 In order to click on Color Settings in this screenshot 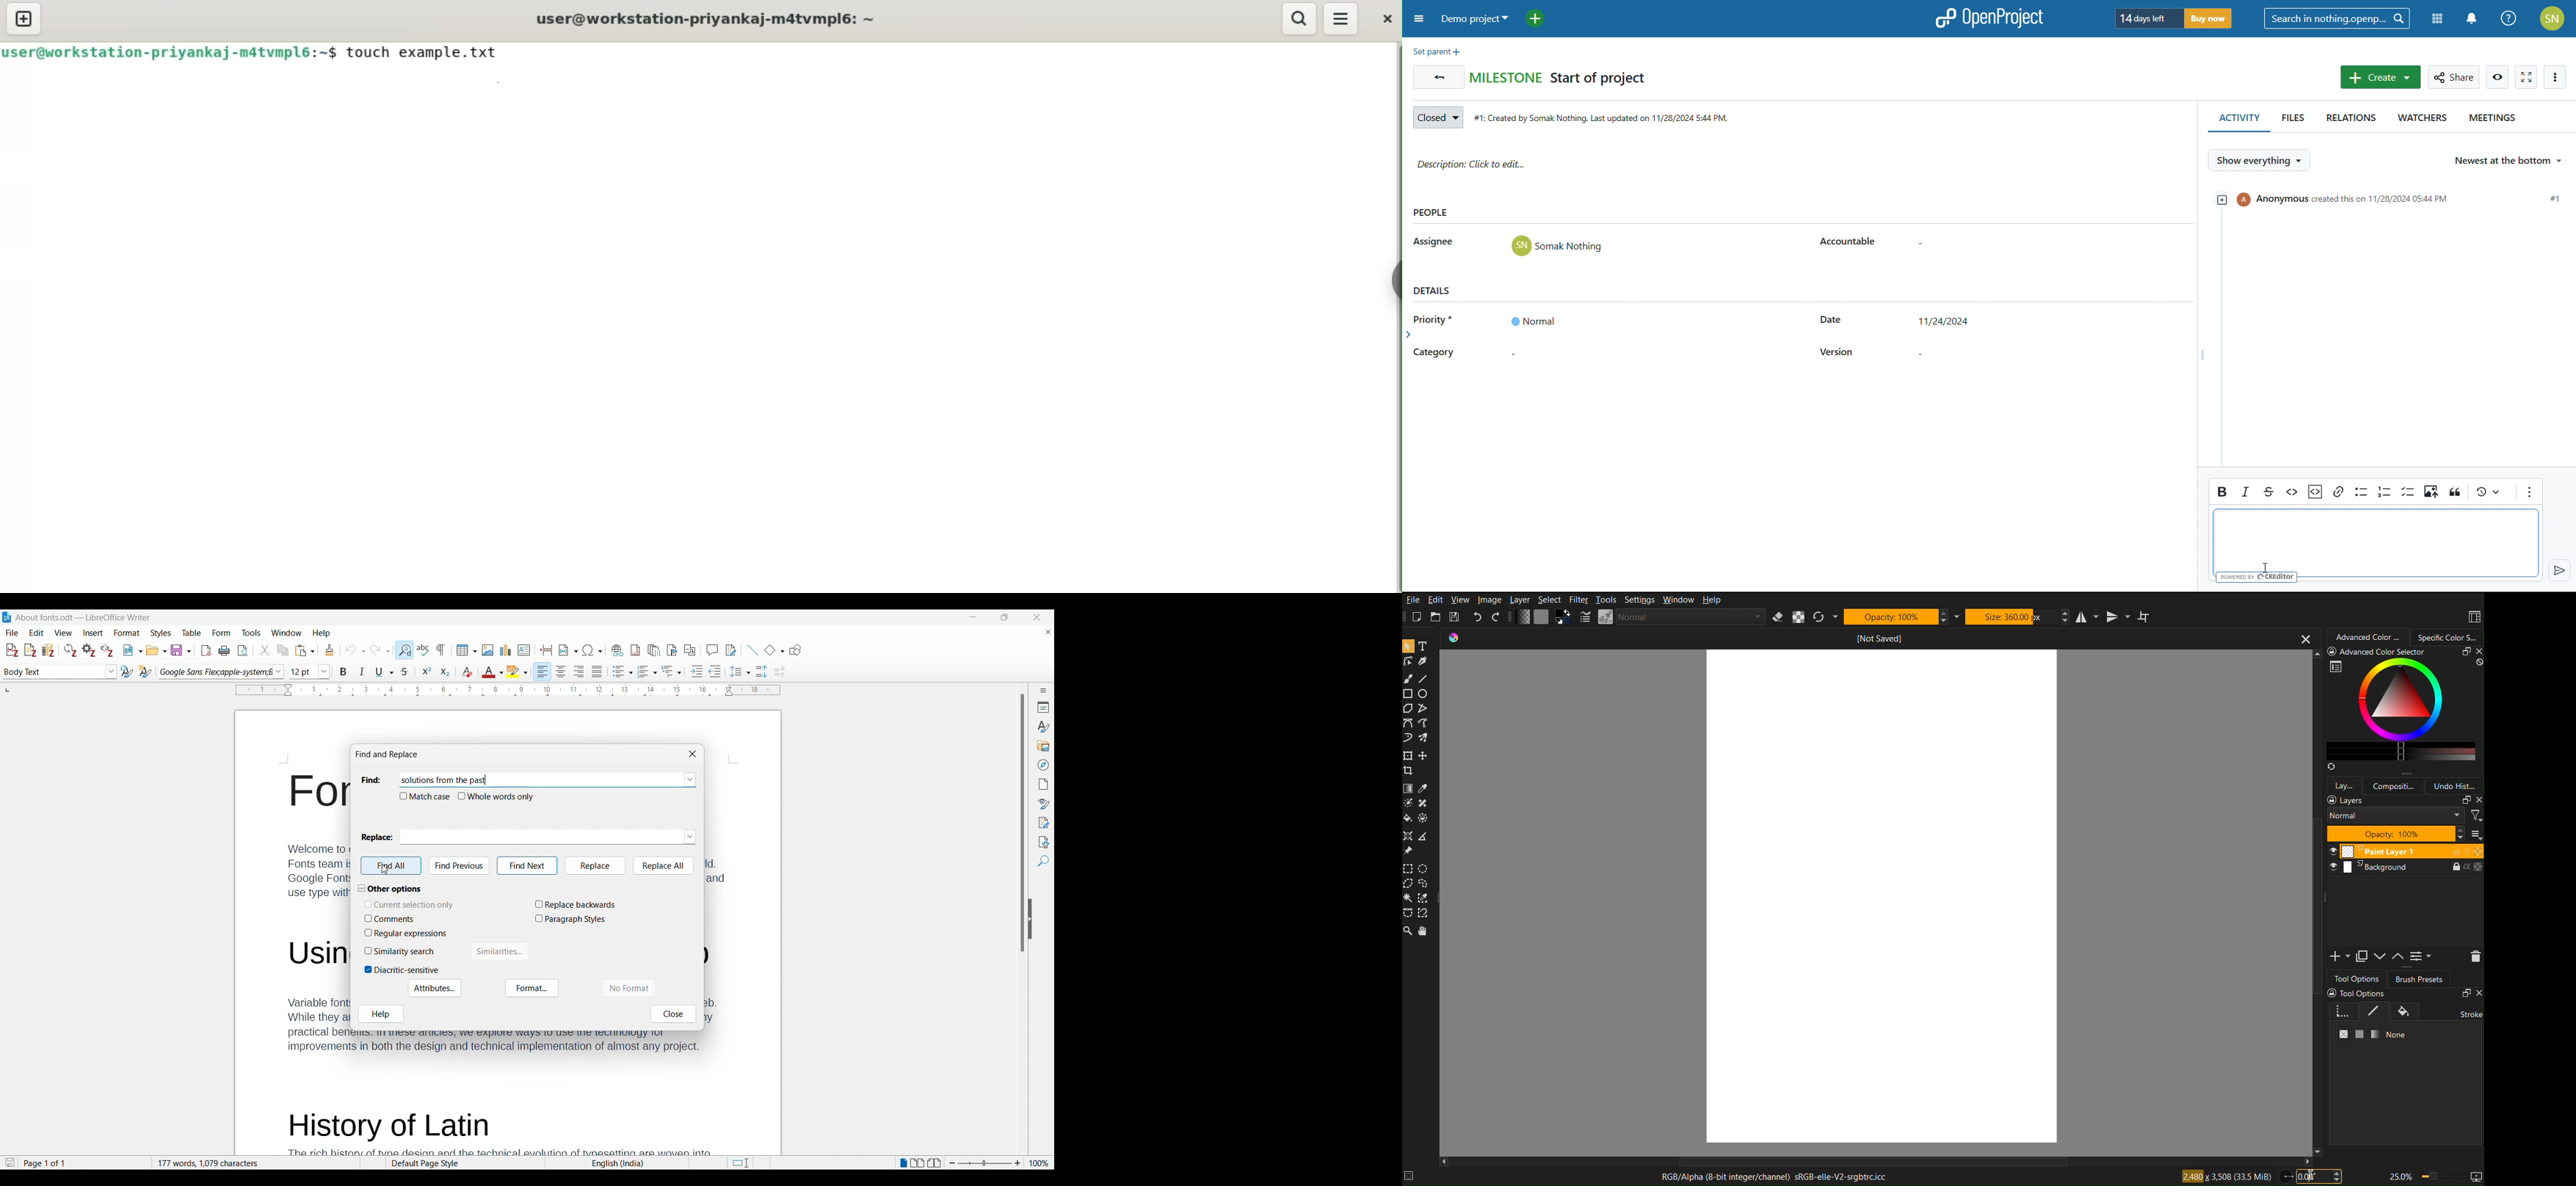, I will do `click(1543, 618)`.